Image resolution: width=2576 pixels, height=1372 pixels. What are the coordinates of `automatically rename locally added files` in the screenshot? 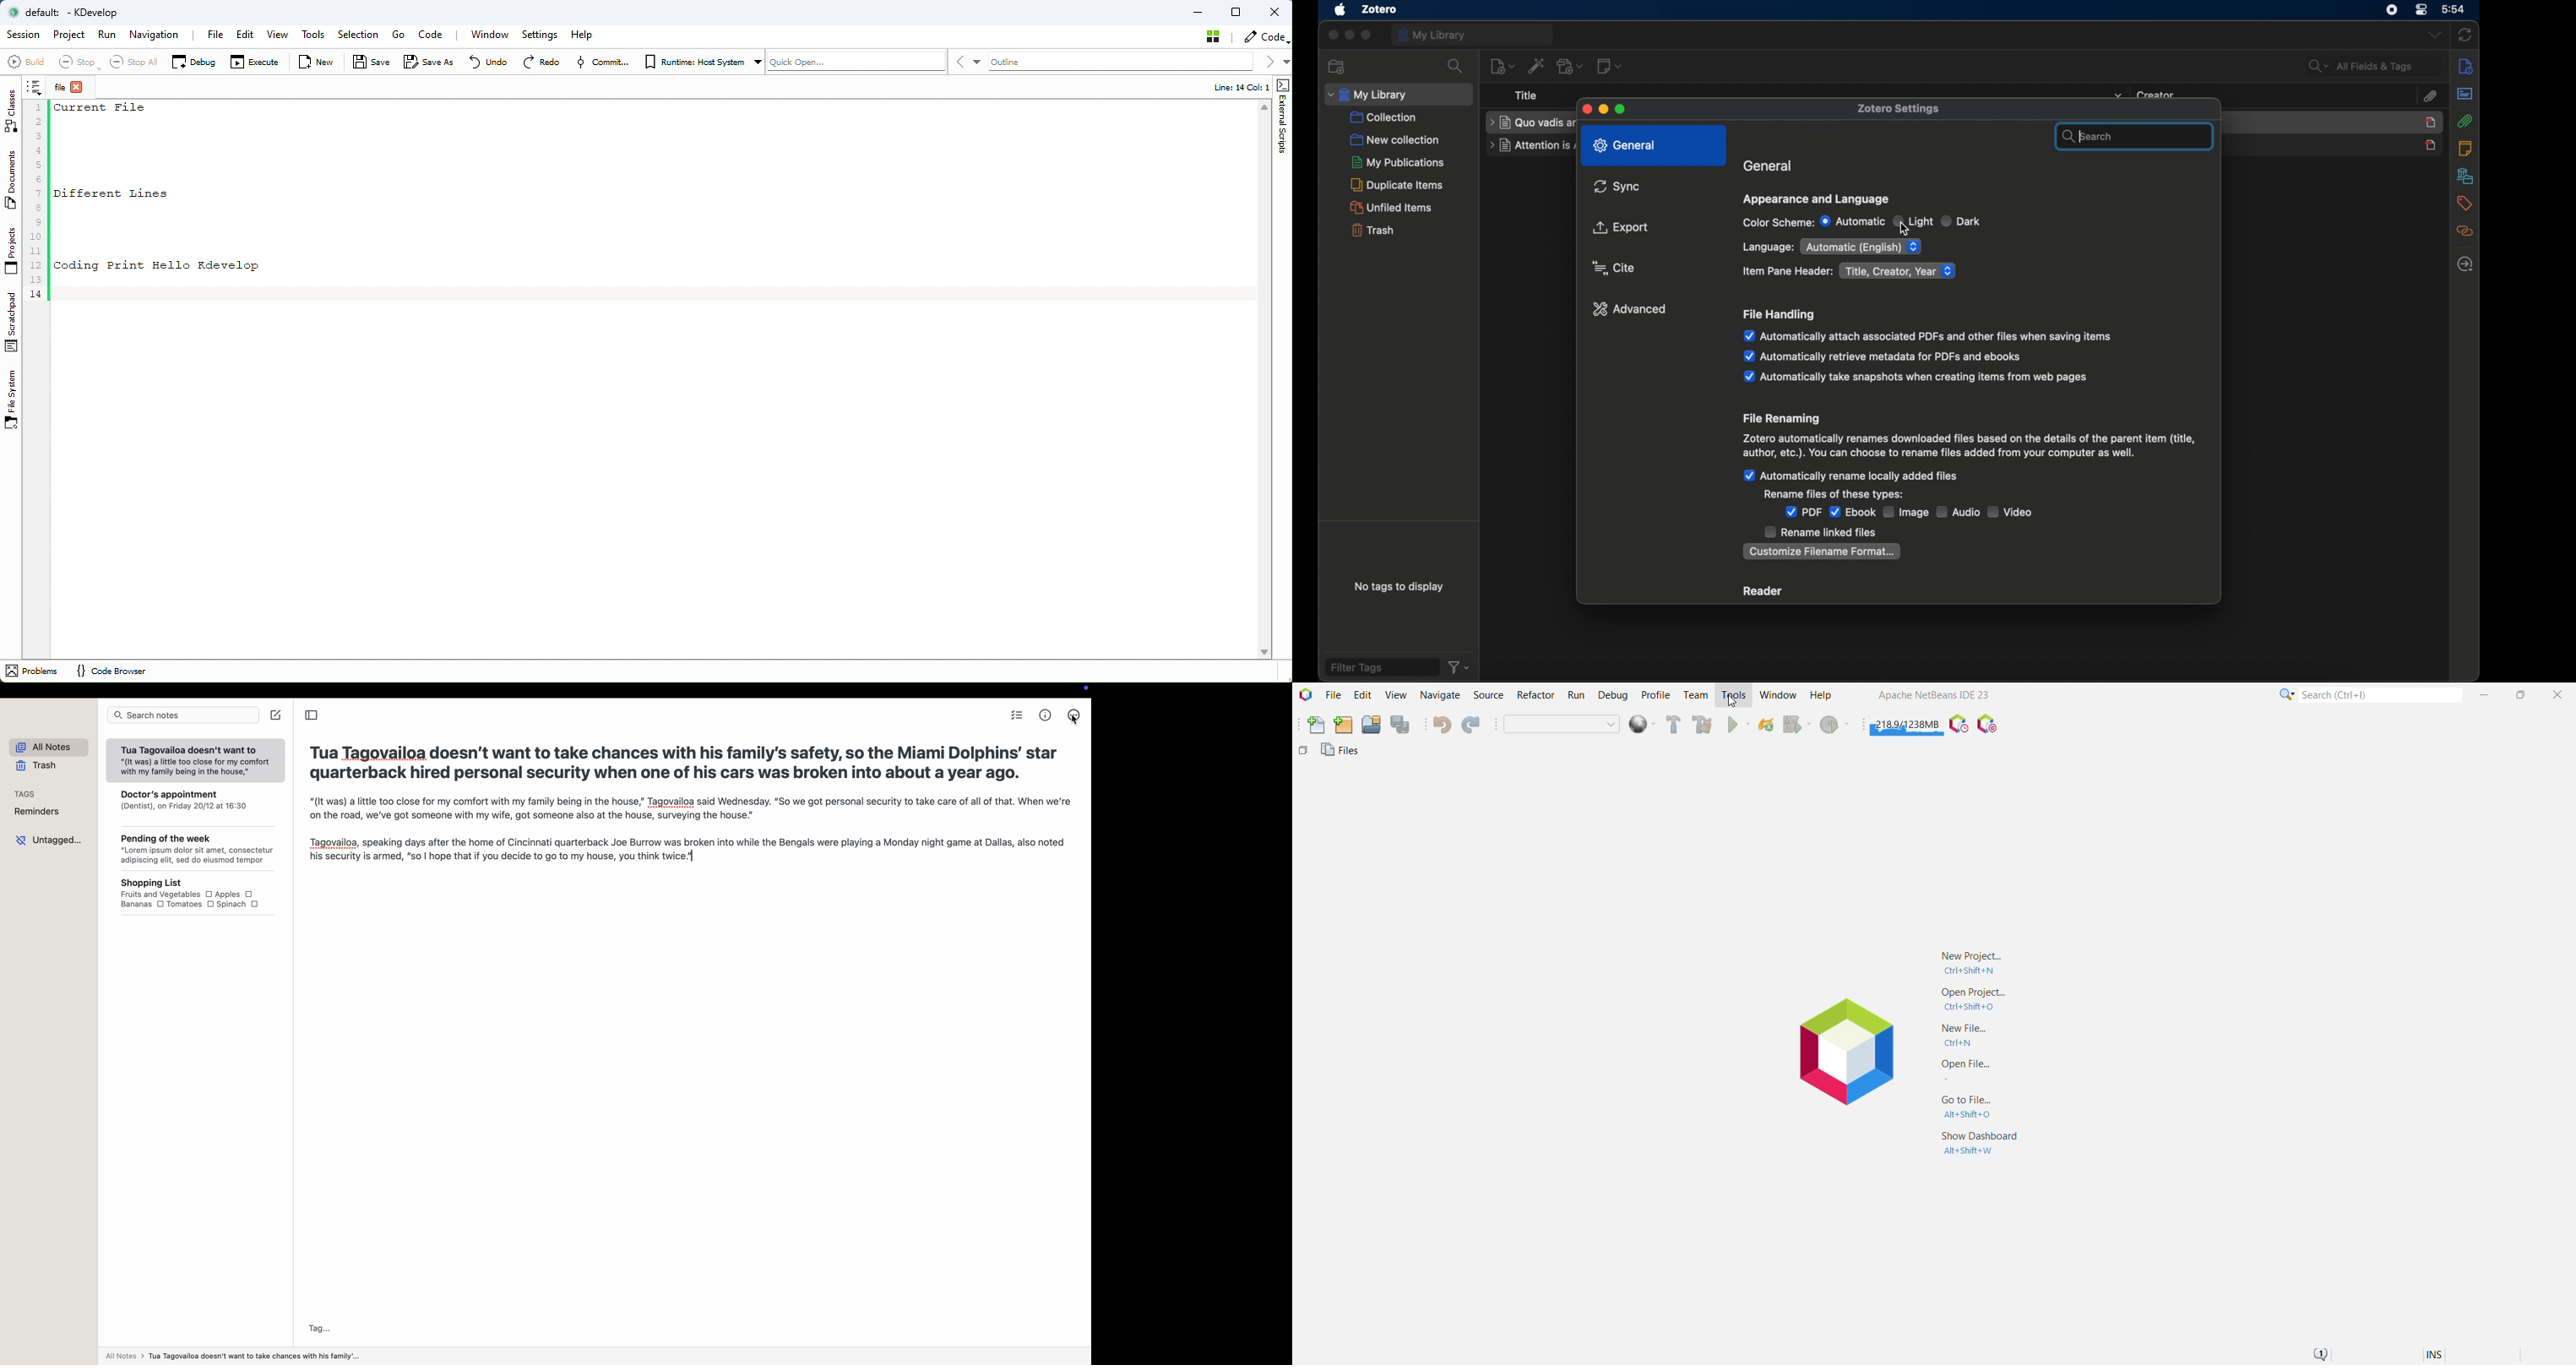 It's located at (1851, 475).